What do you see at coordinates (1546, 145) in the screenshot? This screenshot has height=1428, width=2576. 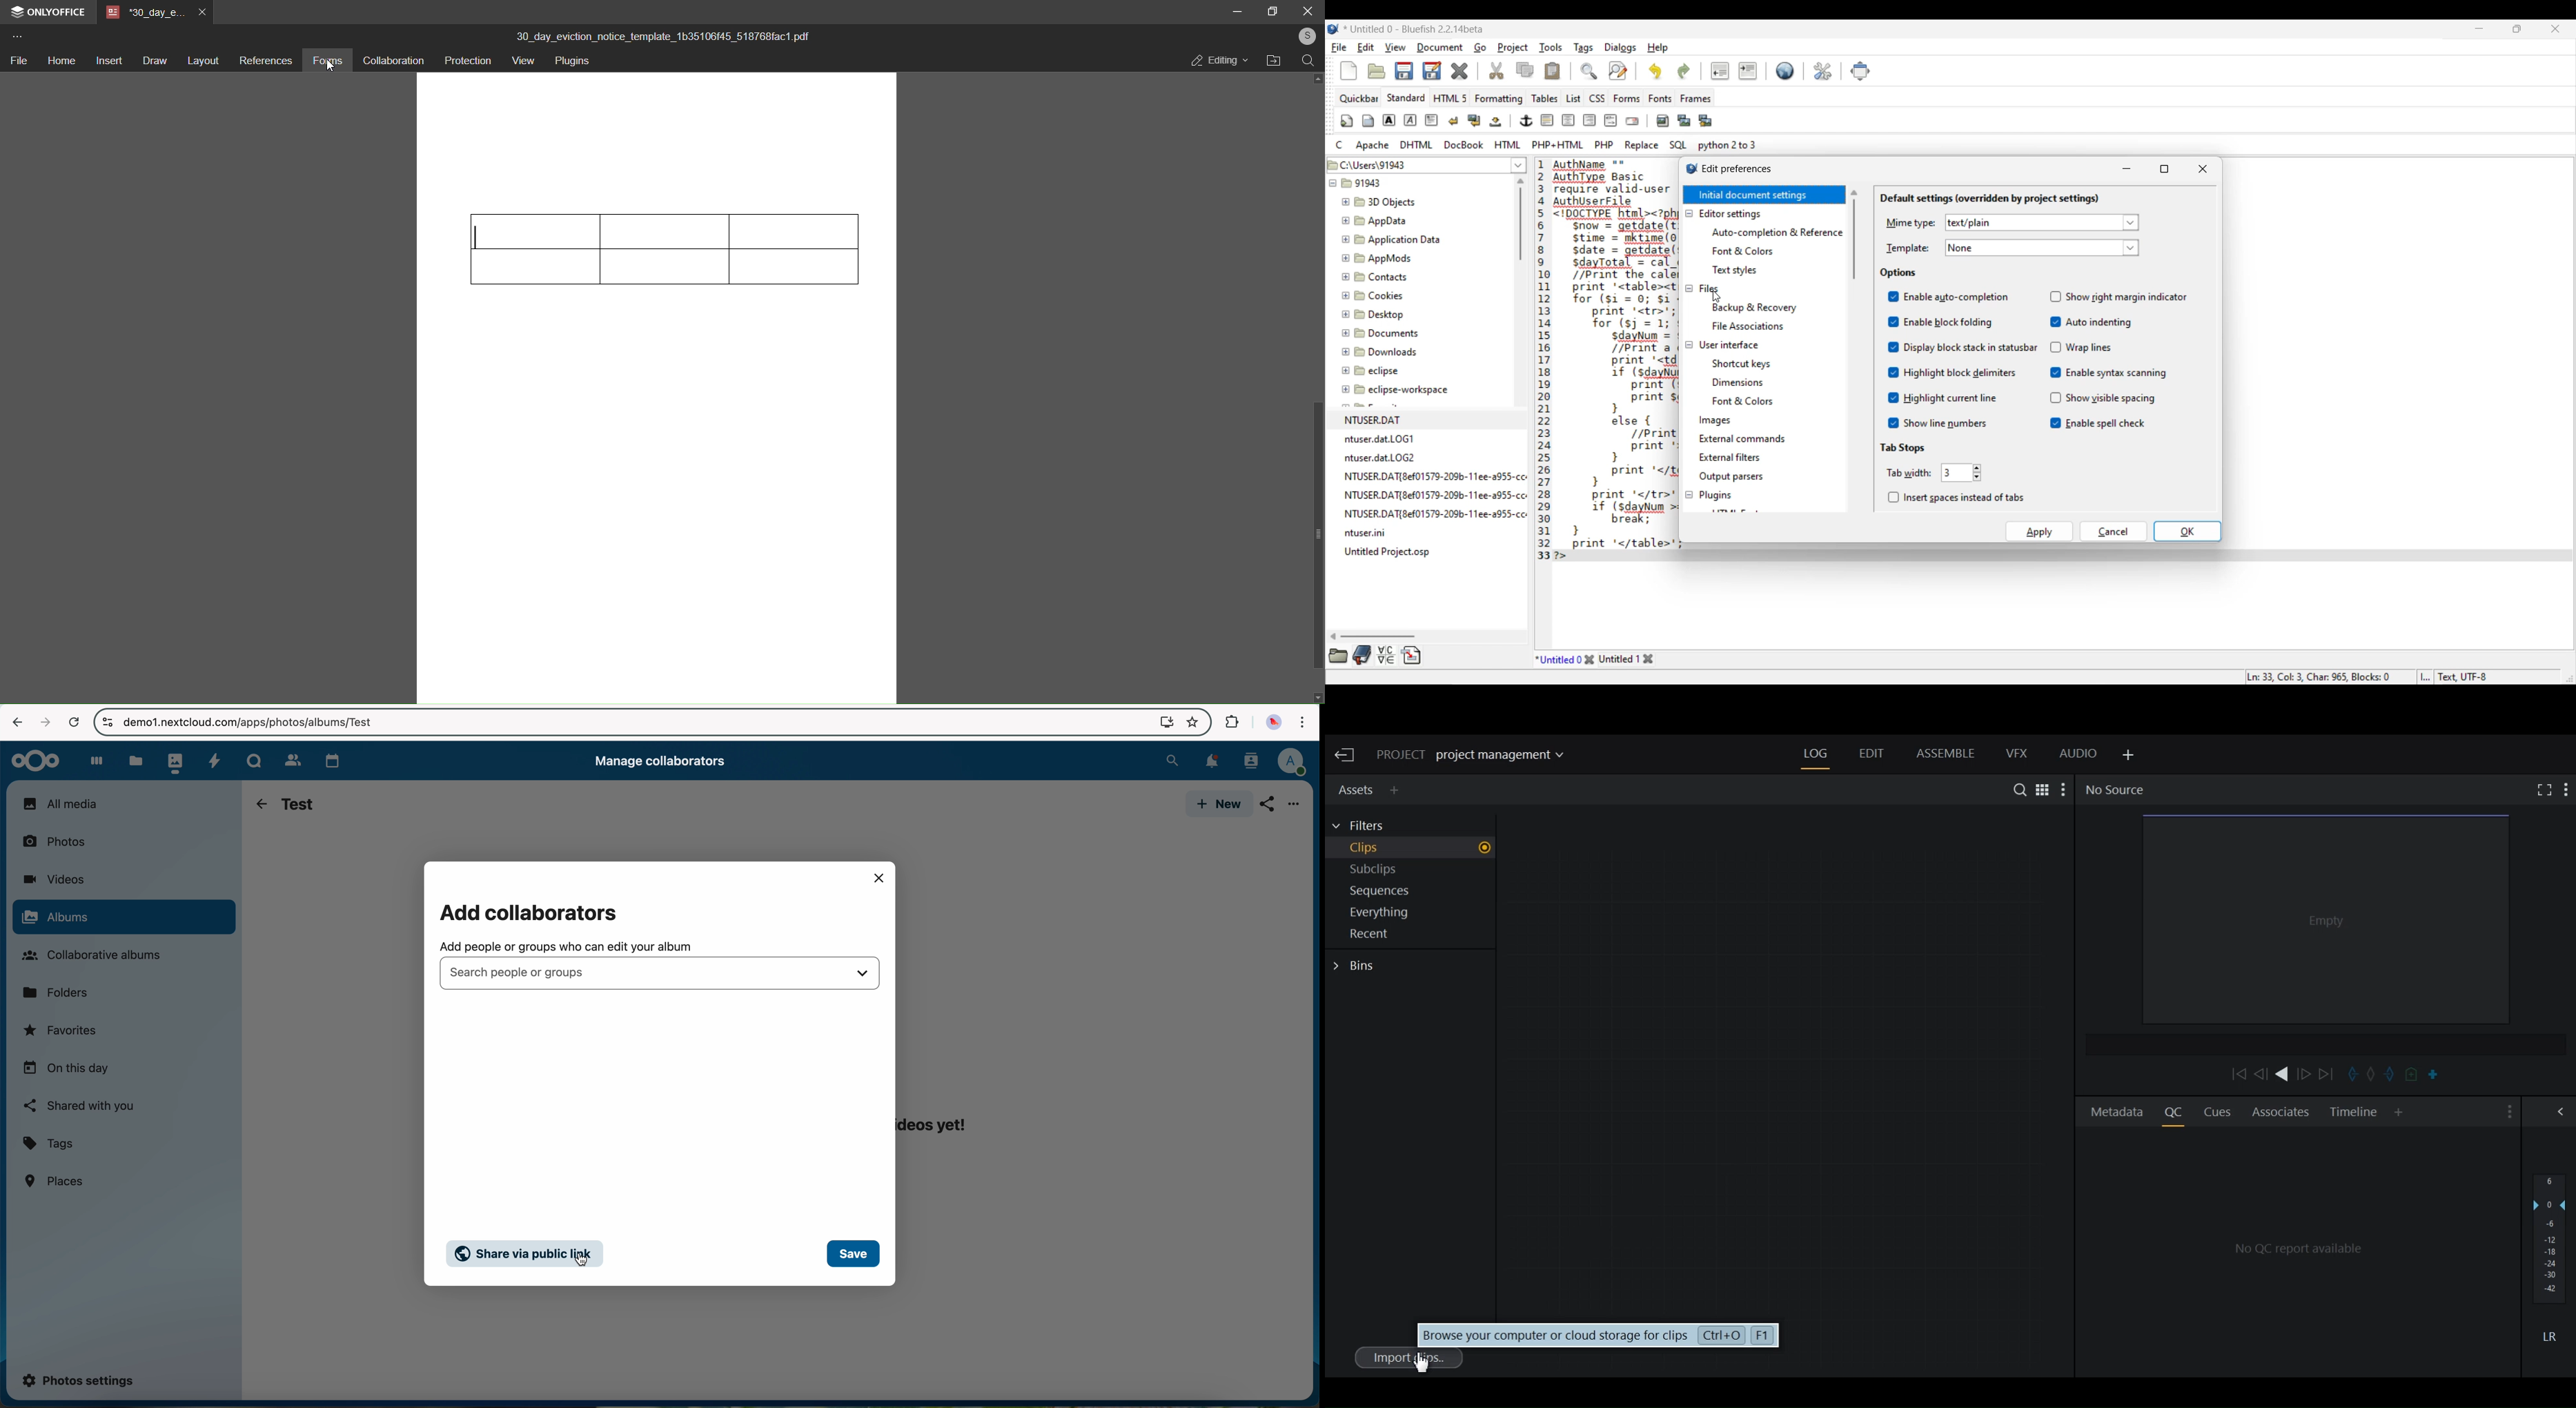 I see `Compyter code options` at bounding box center [1546, 145].